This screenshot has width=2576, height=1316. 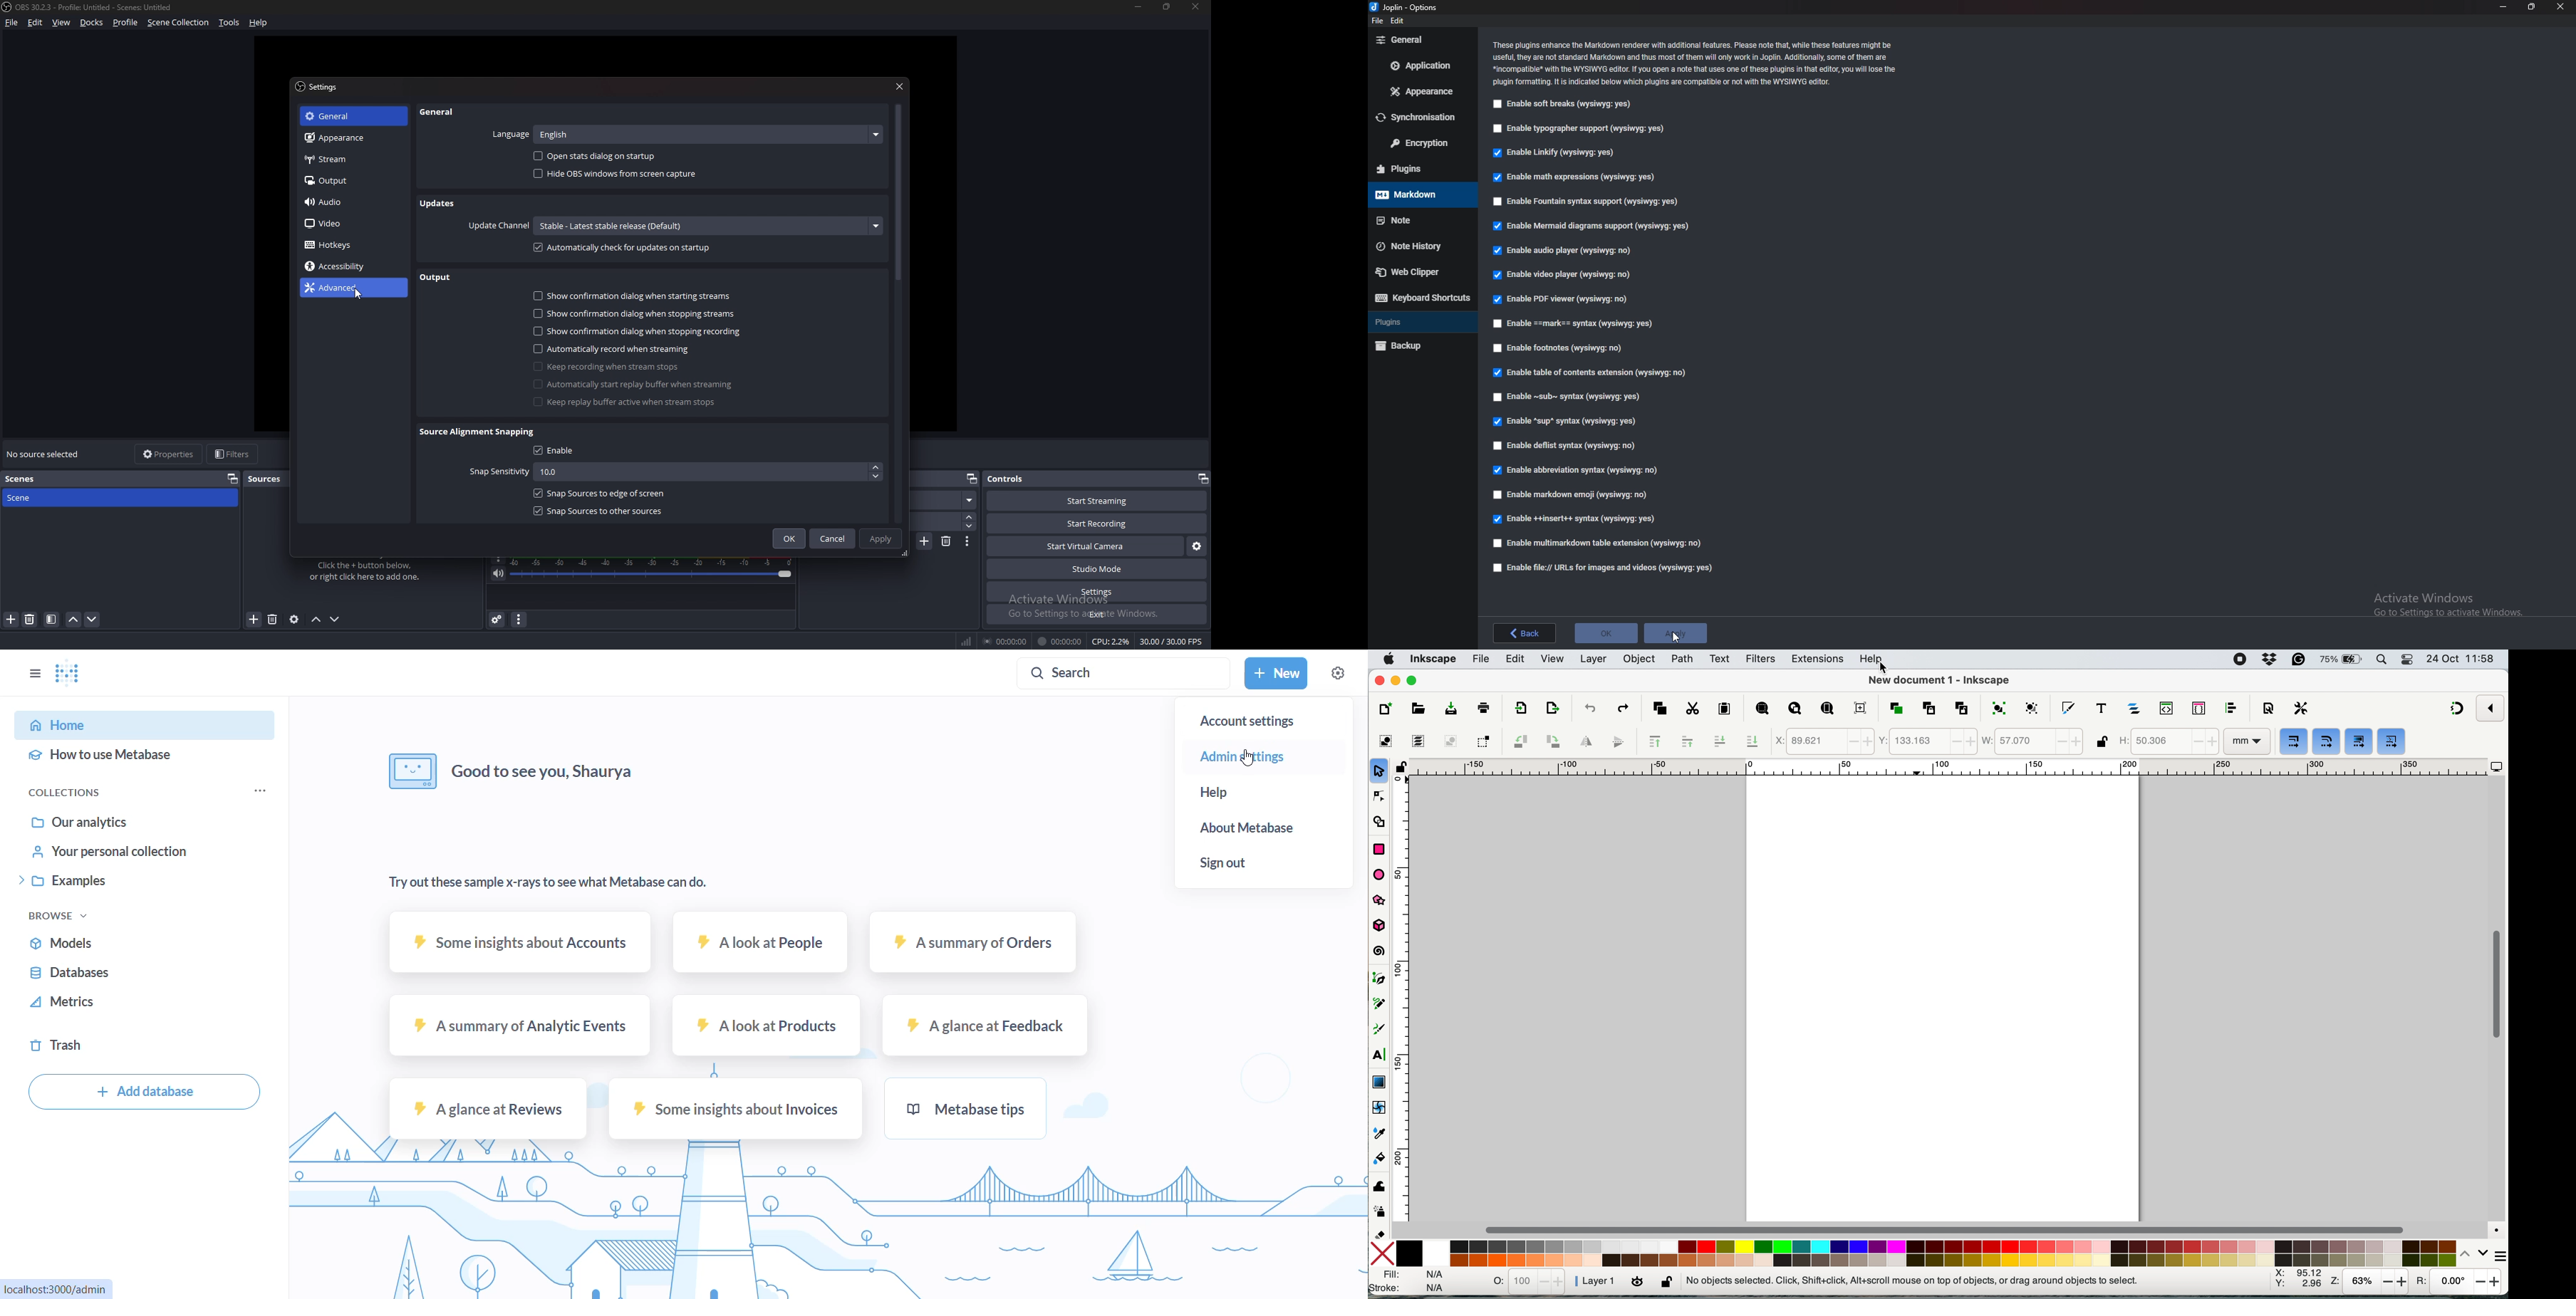 What do you see at coordinates (1243, 827) in the screenshot?
I see `about metabase` at bounding box center [1243, 827].